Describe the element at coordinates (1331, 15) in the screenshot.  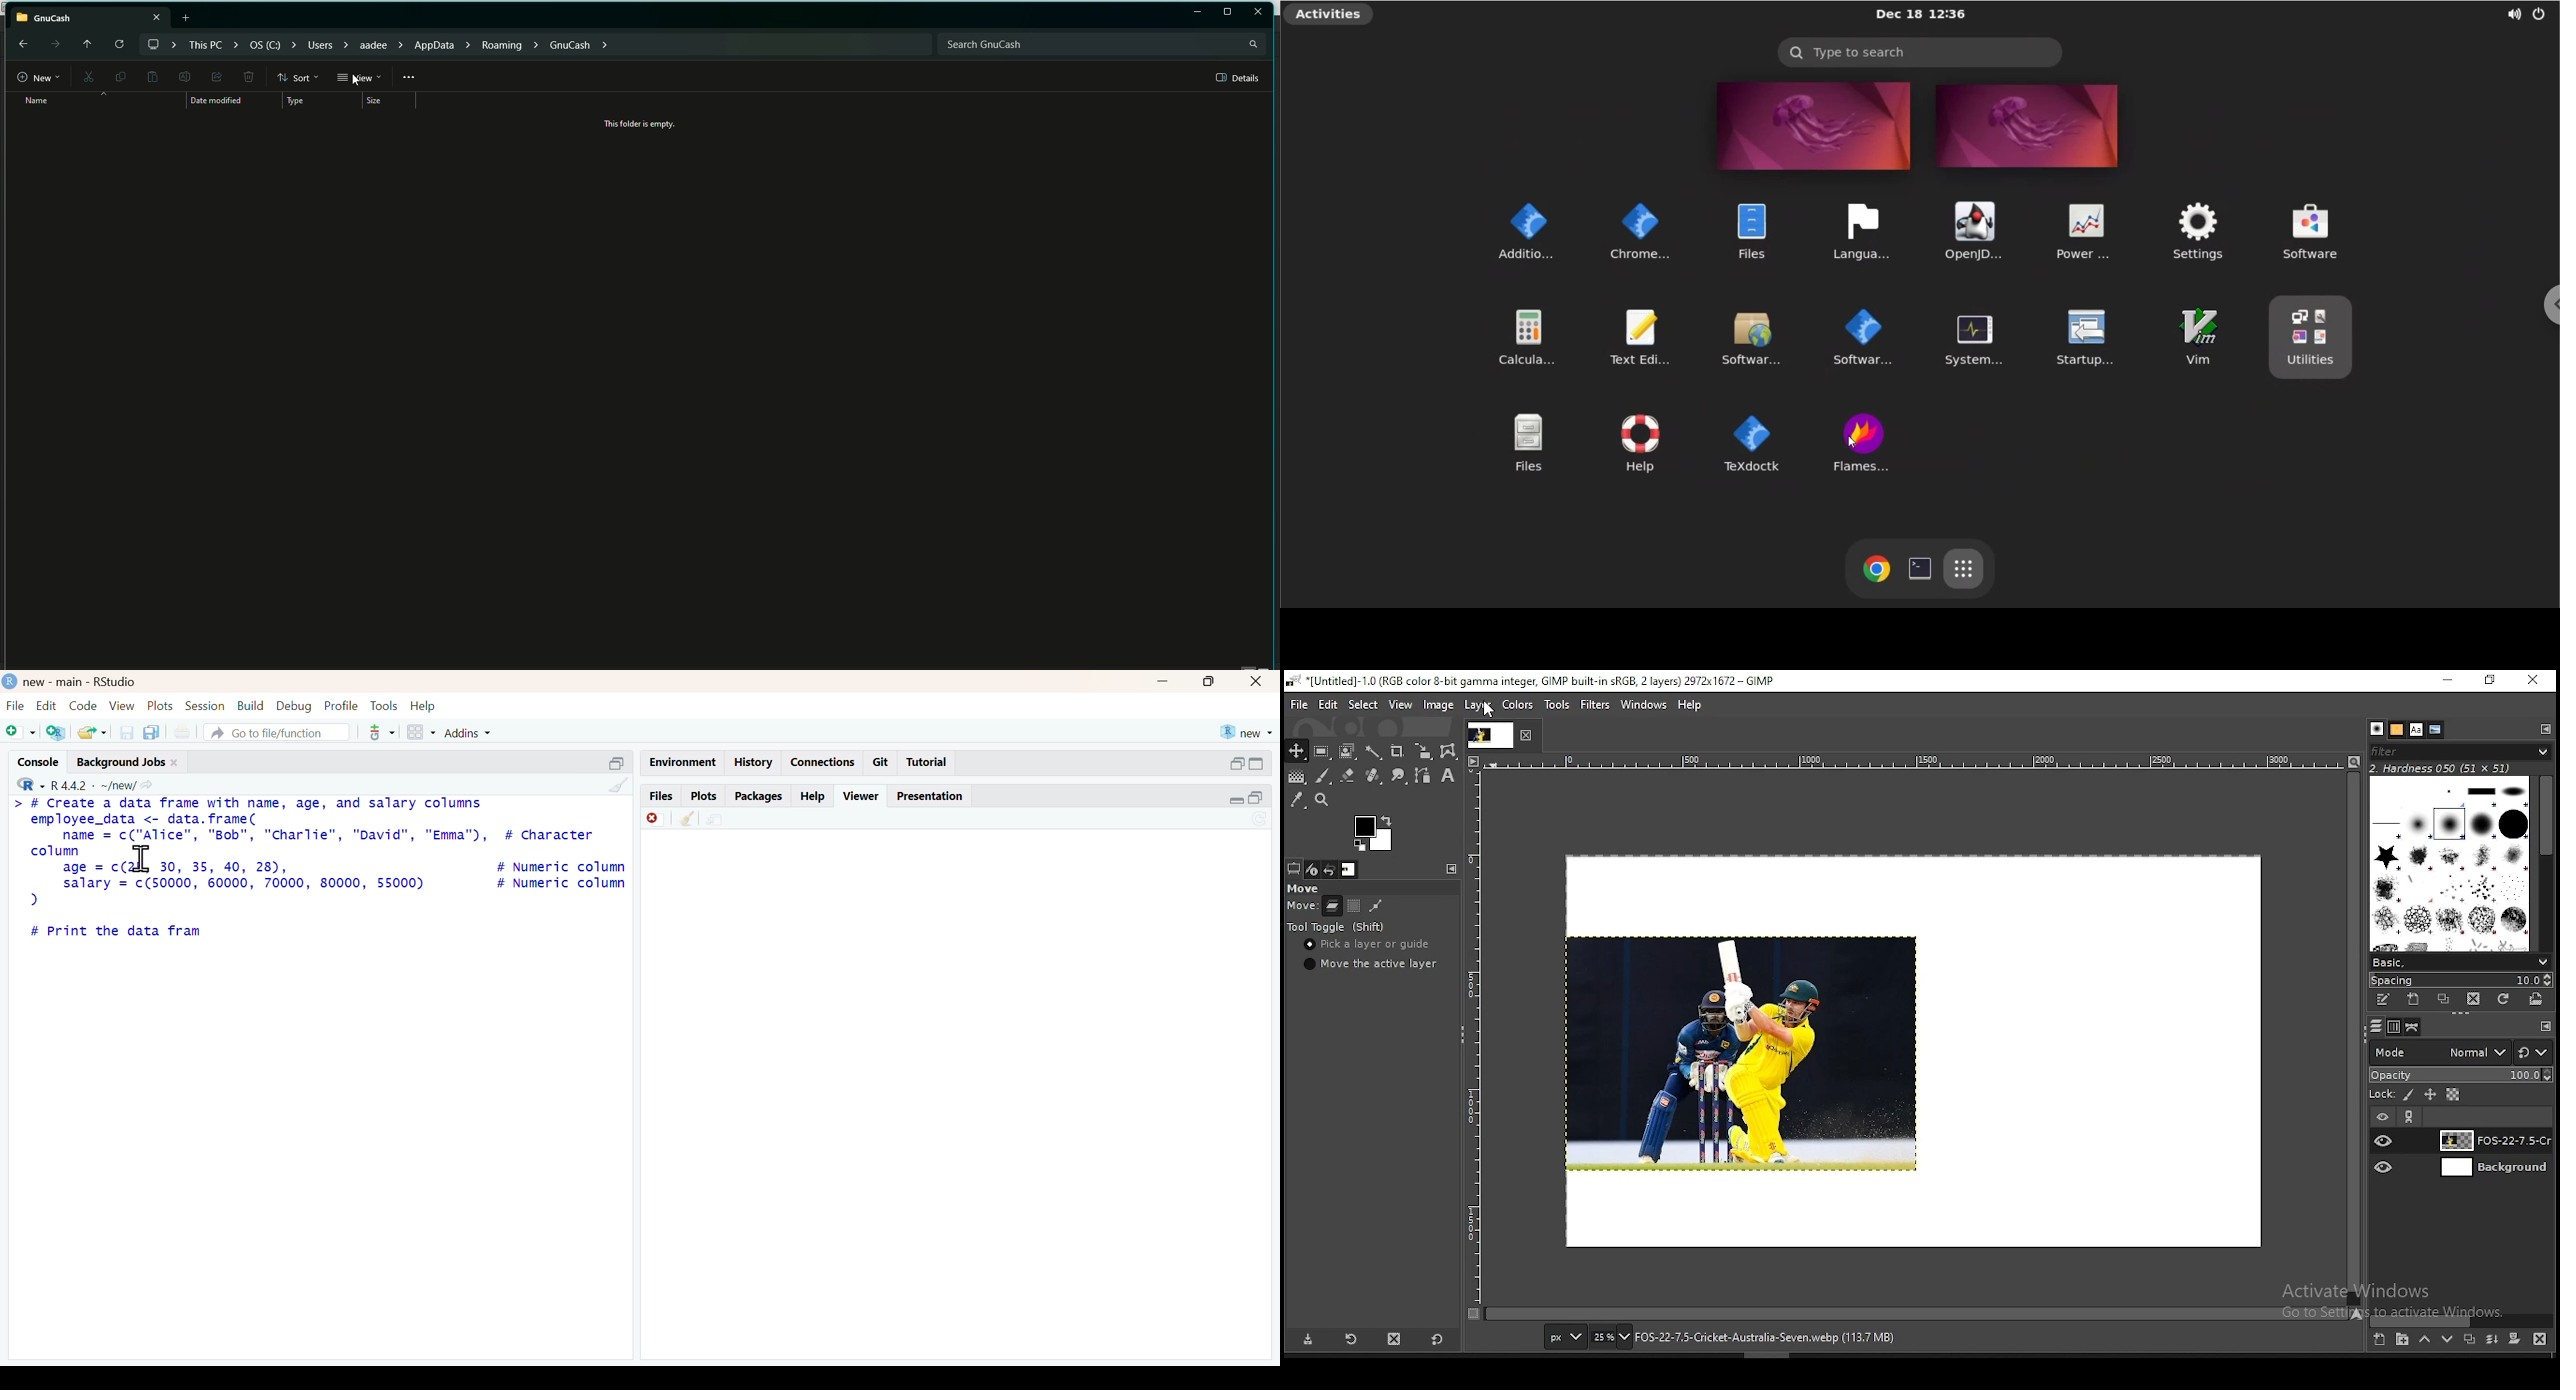
I see `Activities` at that location.